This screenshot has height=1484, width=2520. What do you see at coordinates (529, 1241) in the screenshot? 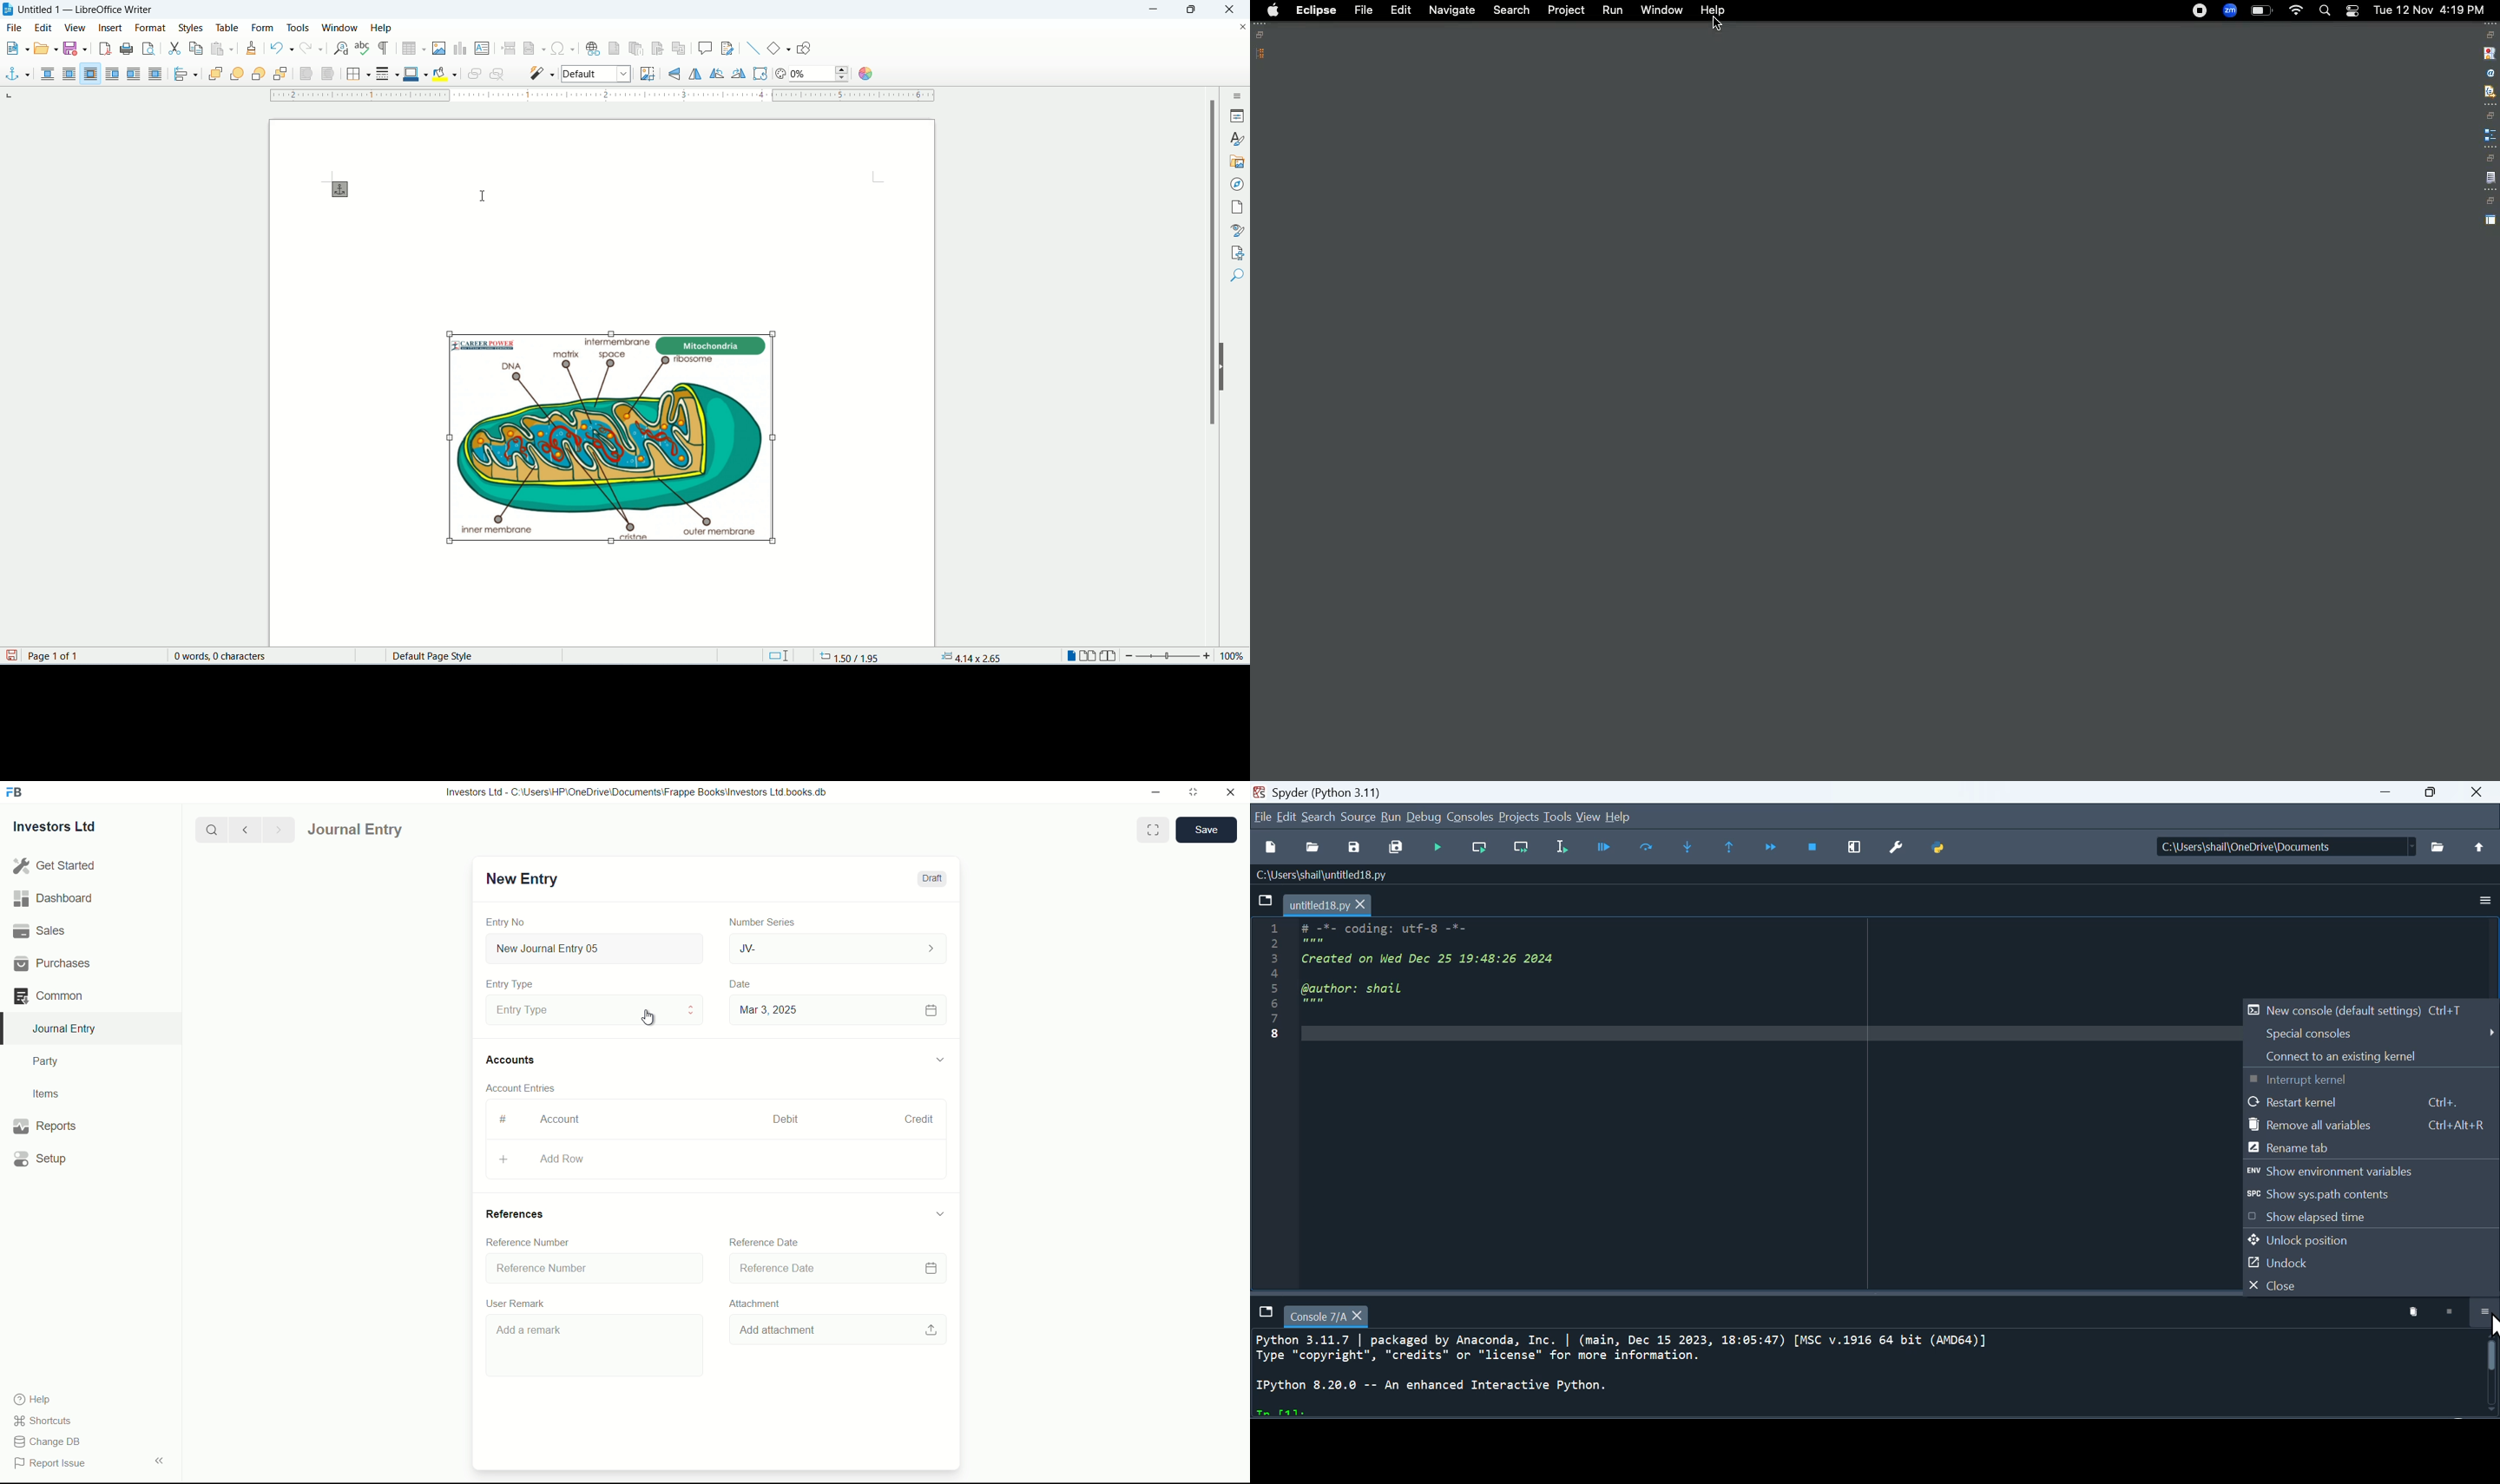
I see `Reference Number` at bounding box center [529, 1241].